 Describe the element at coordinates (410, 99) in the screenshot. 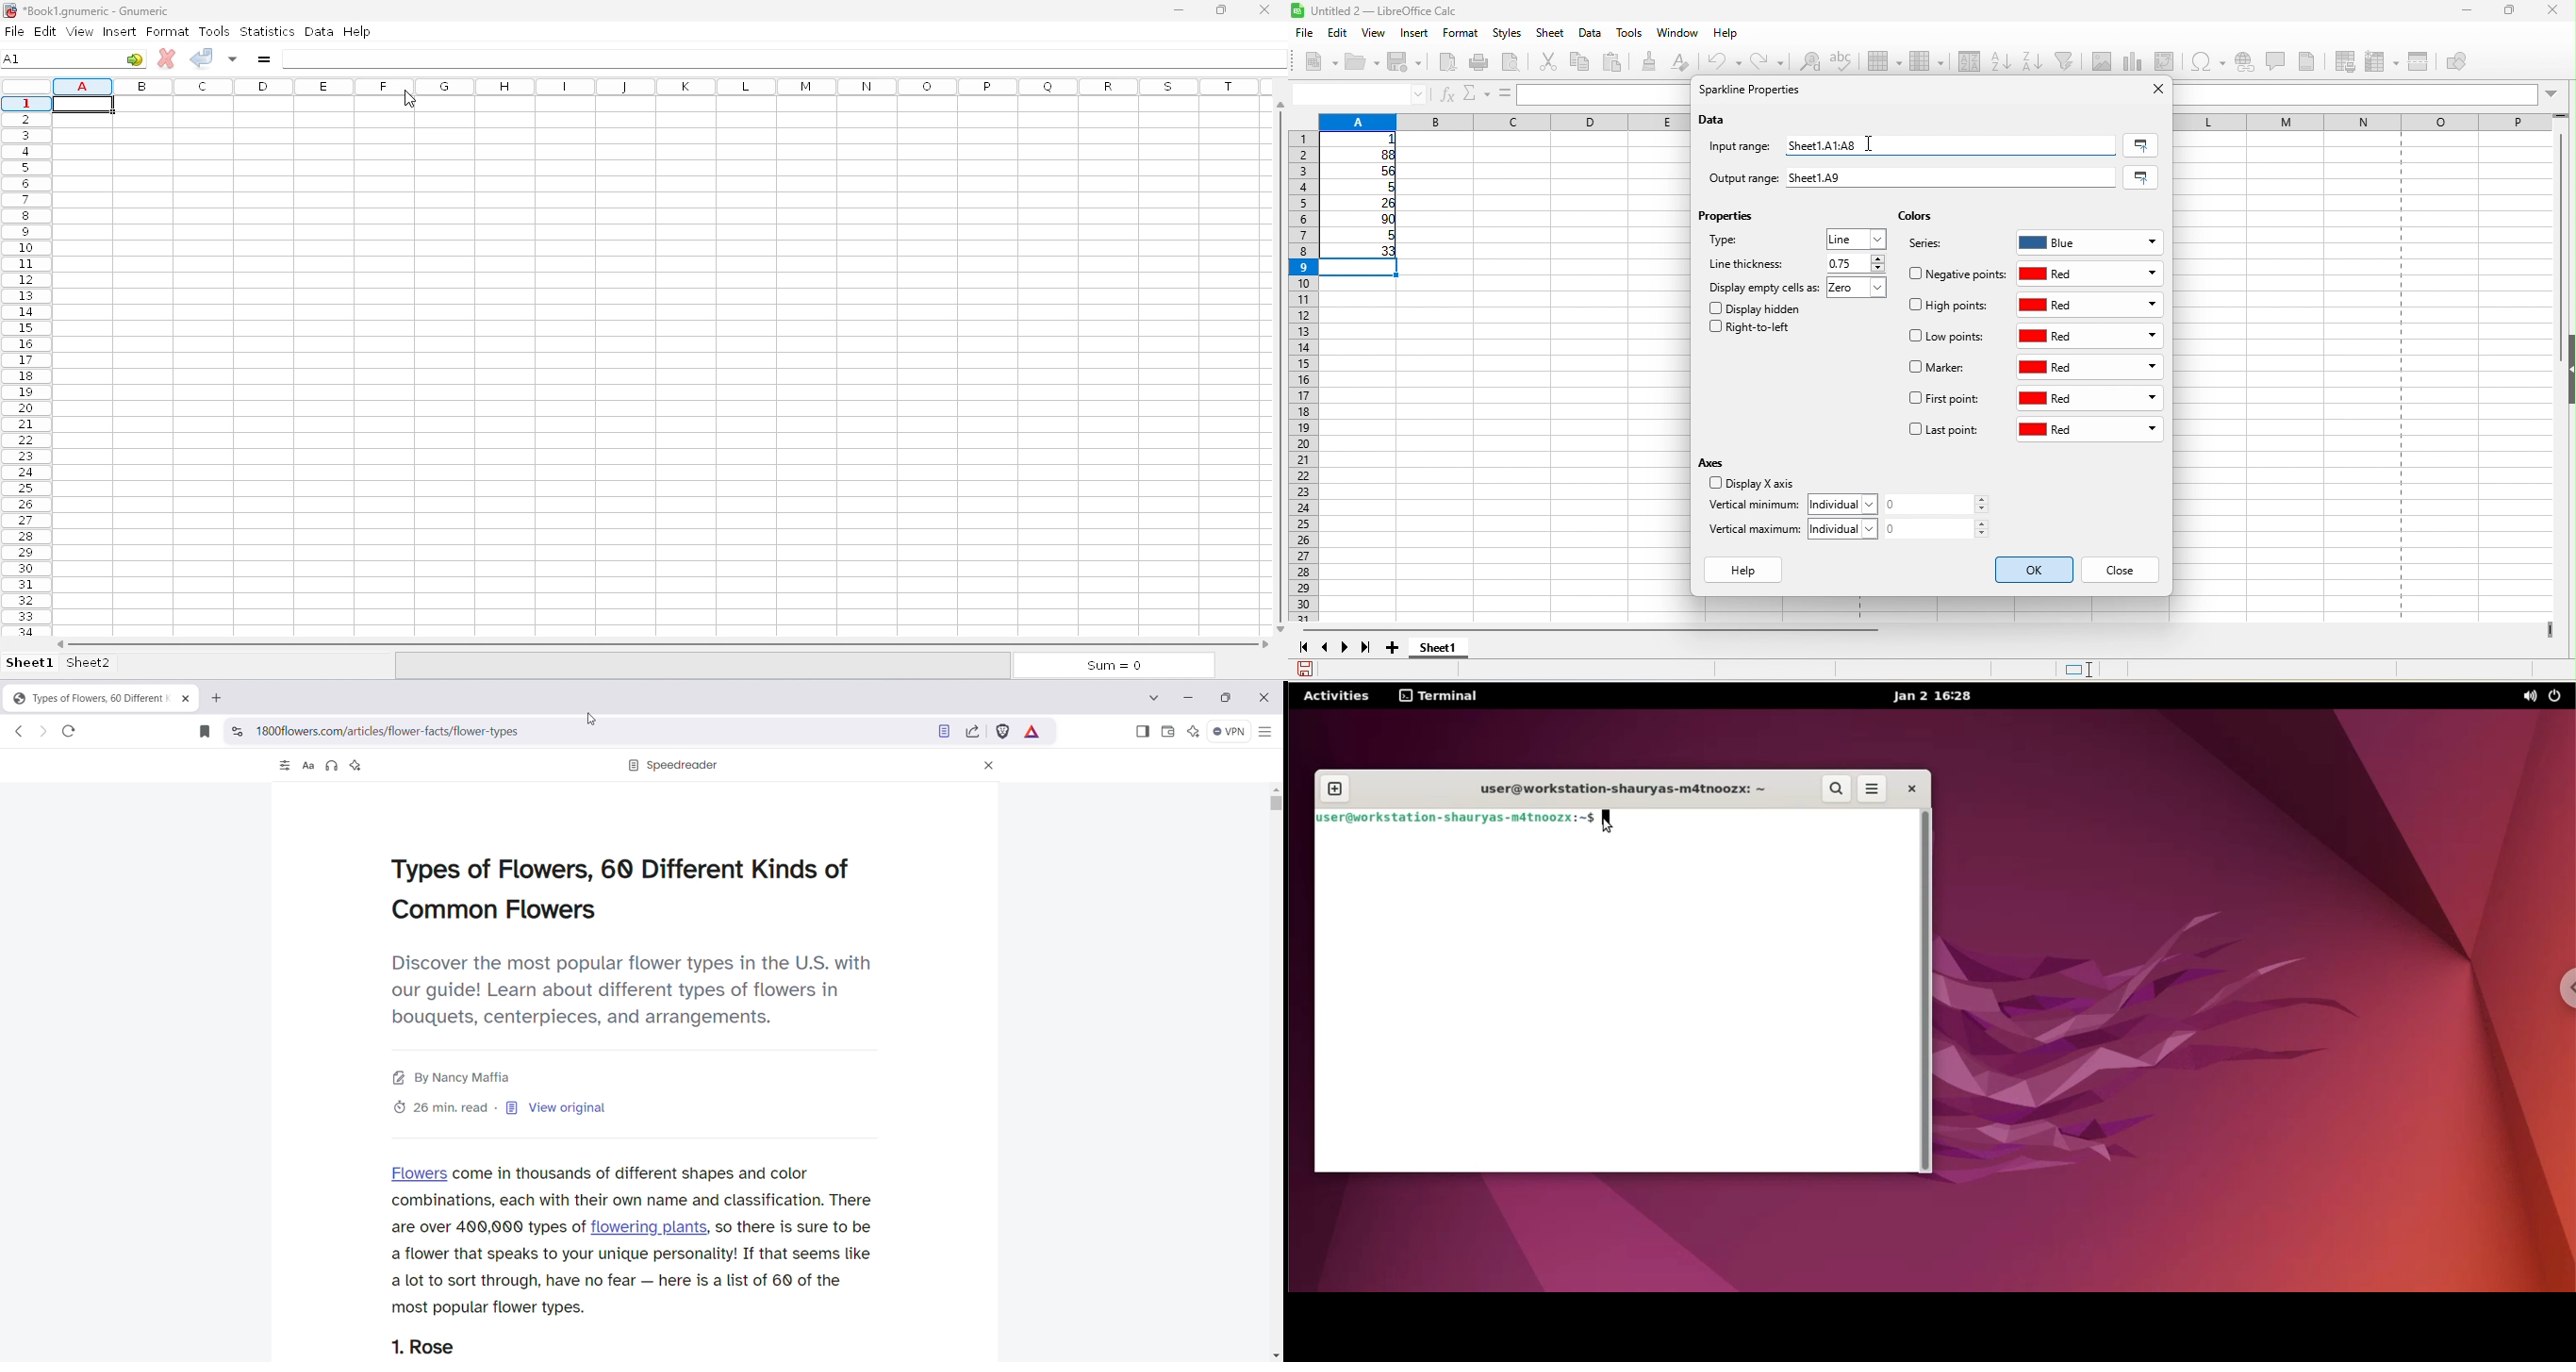

I see `cursor` at that location.